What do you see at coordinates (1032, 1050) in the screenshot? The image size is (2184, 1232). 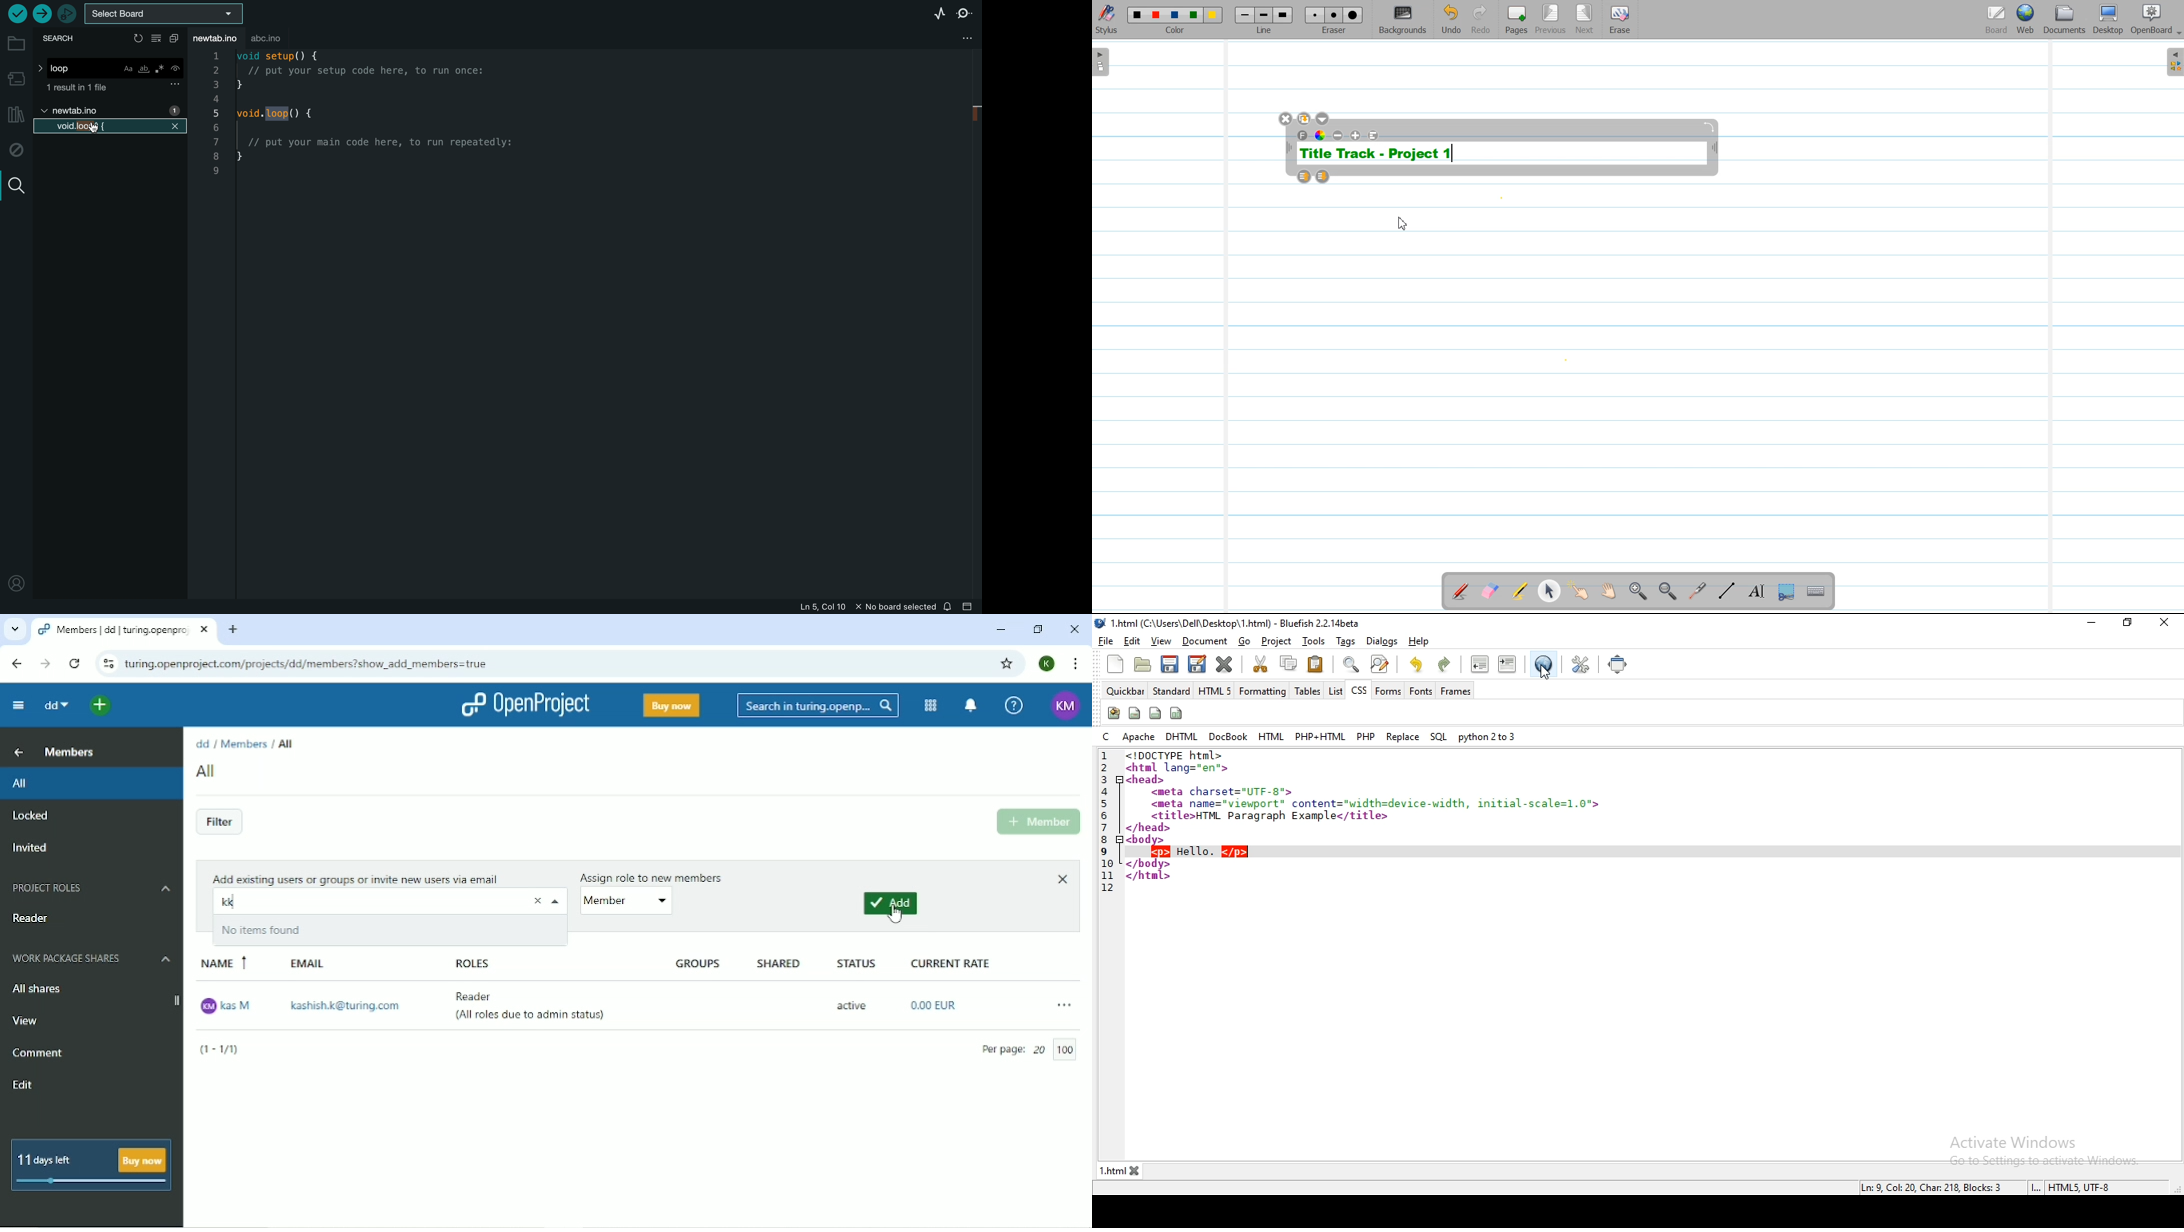 I see `Per page 20/100` at bounding box center [1032, 1050].